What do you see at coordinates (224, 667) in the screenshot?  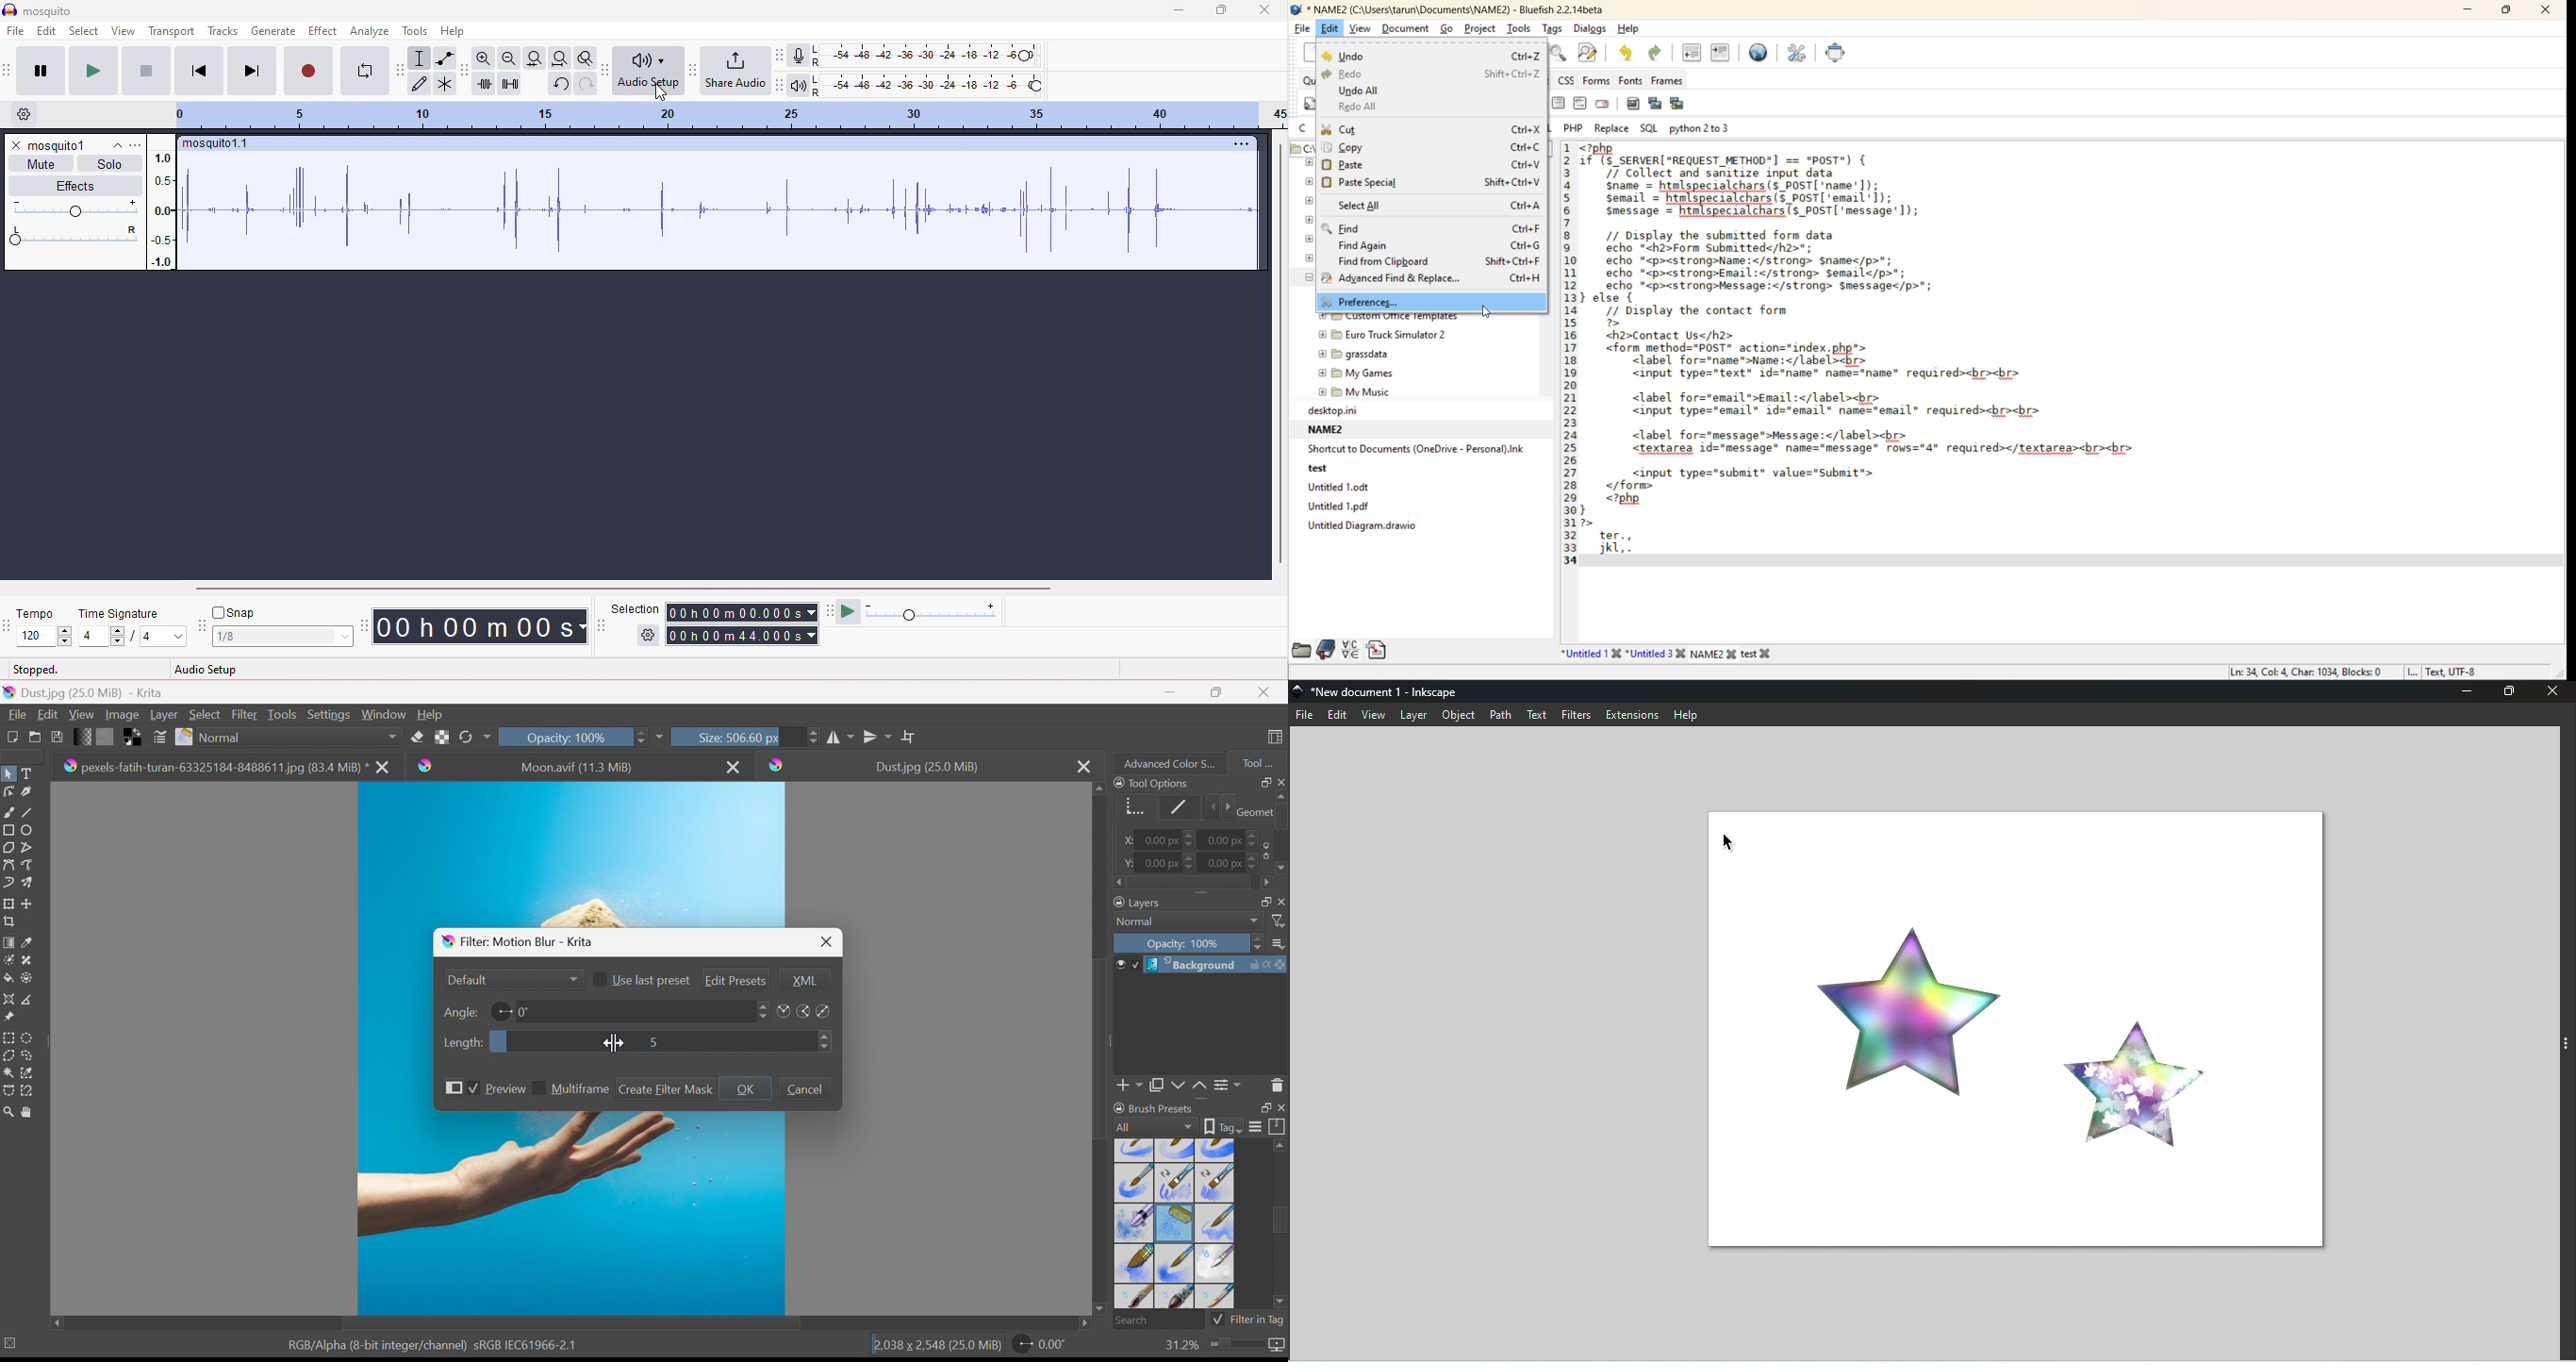 I see `Audio set up` at bounding box center [224, 667].